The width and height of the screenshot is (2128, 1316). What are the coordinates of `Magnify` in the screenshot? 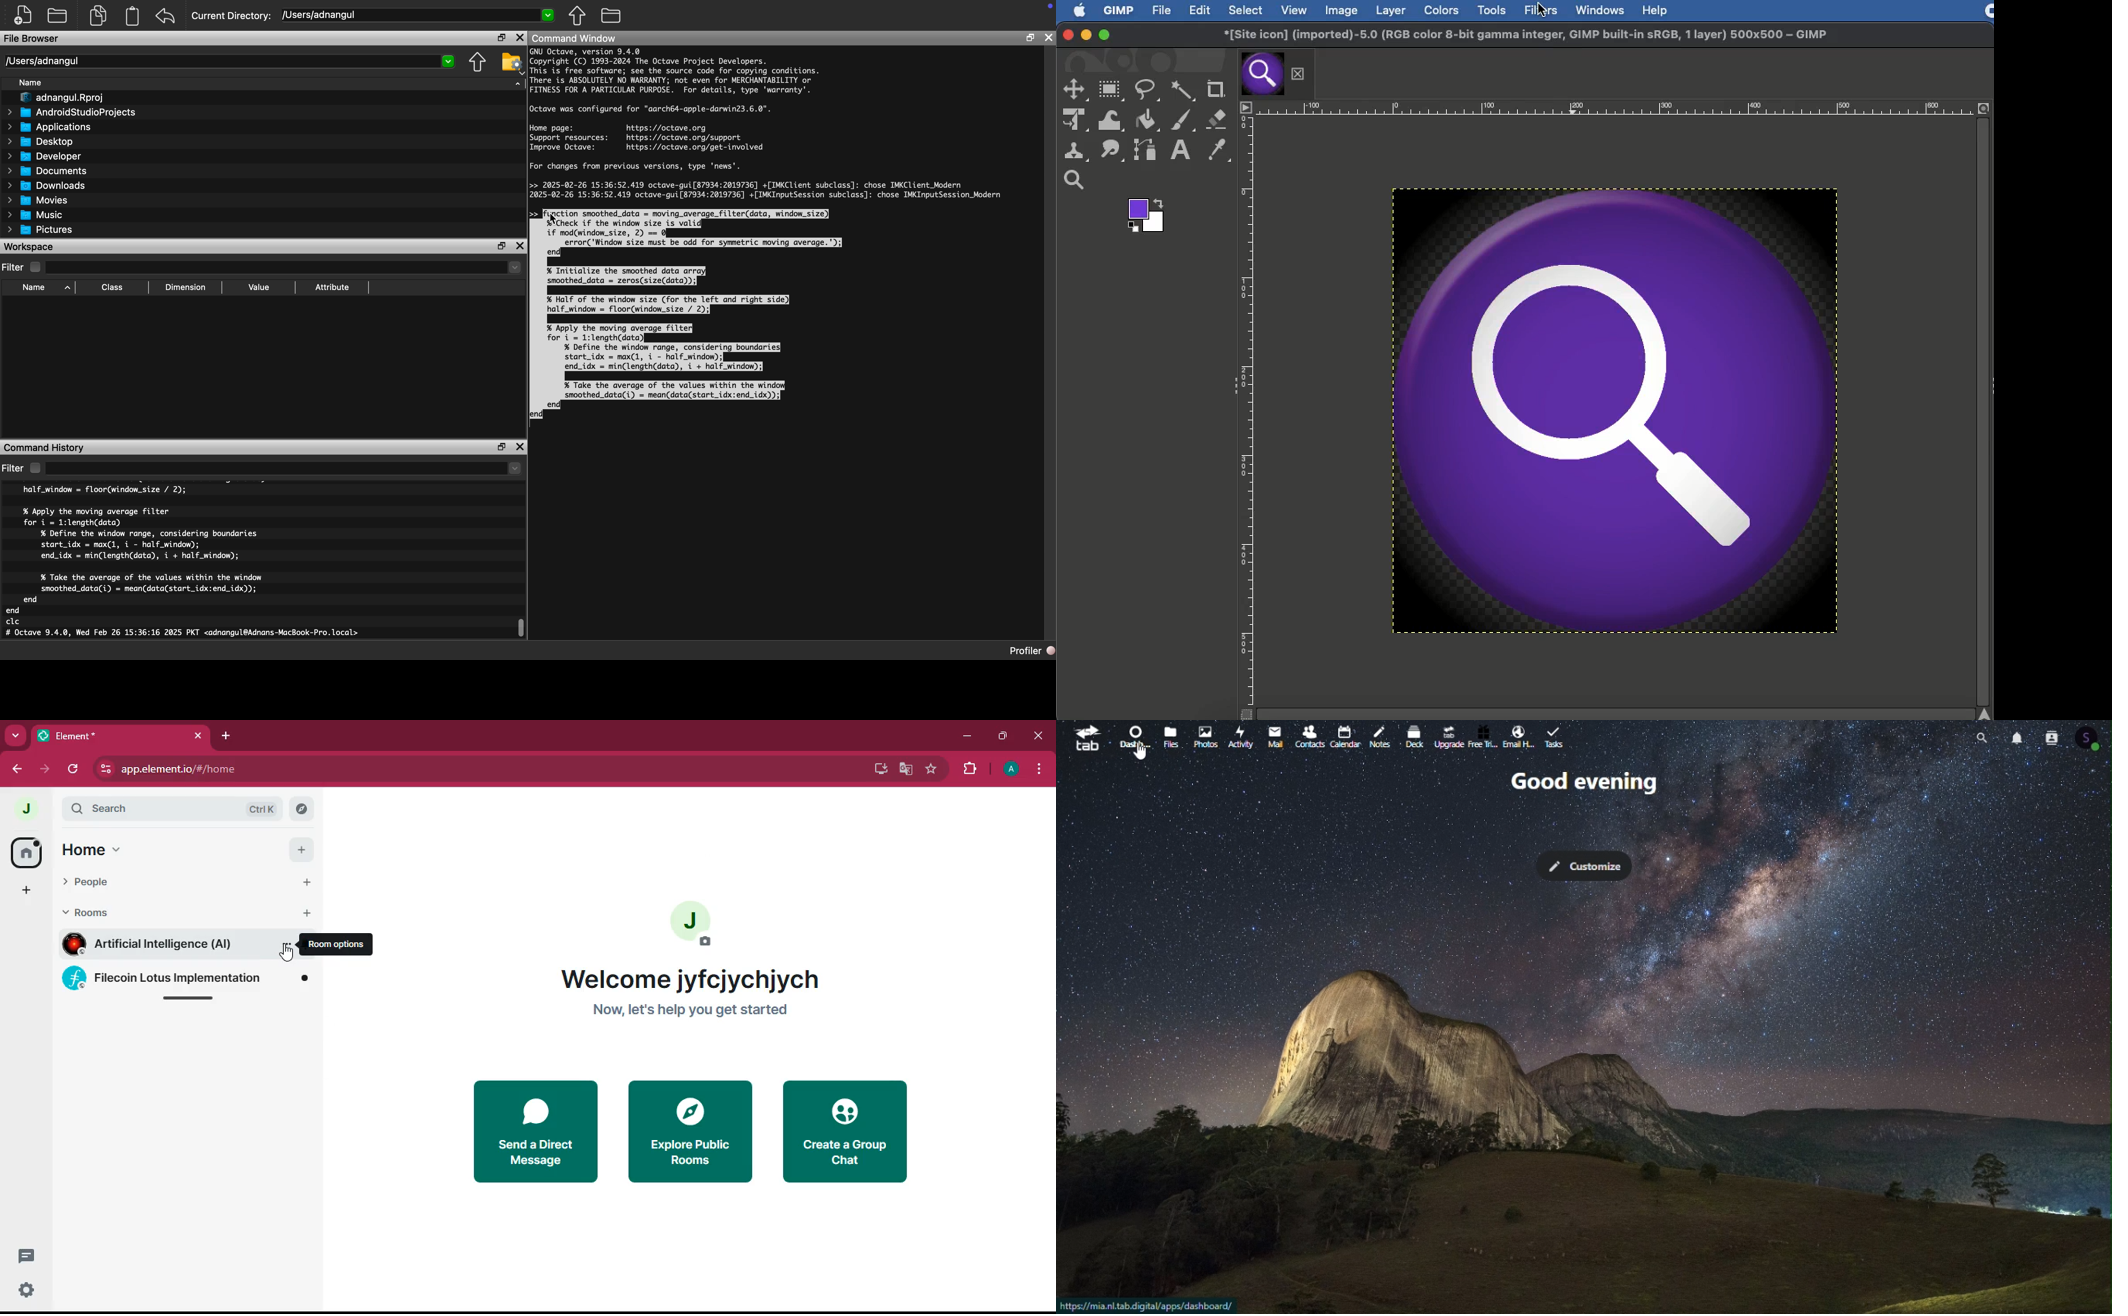 It's located at (1073, 181).